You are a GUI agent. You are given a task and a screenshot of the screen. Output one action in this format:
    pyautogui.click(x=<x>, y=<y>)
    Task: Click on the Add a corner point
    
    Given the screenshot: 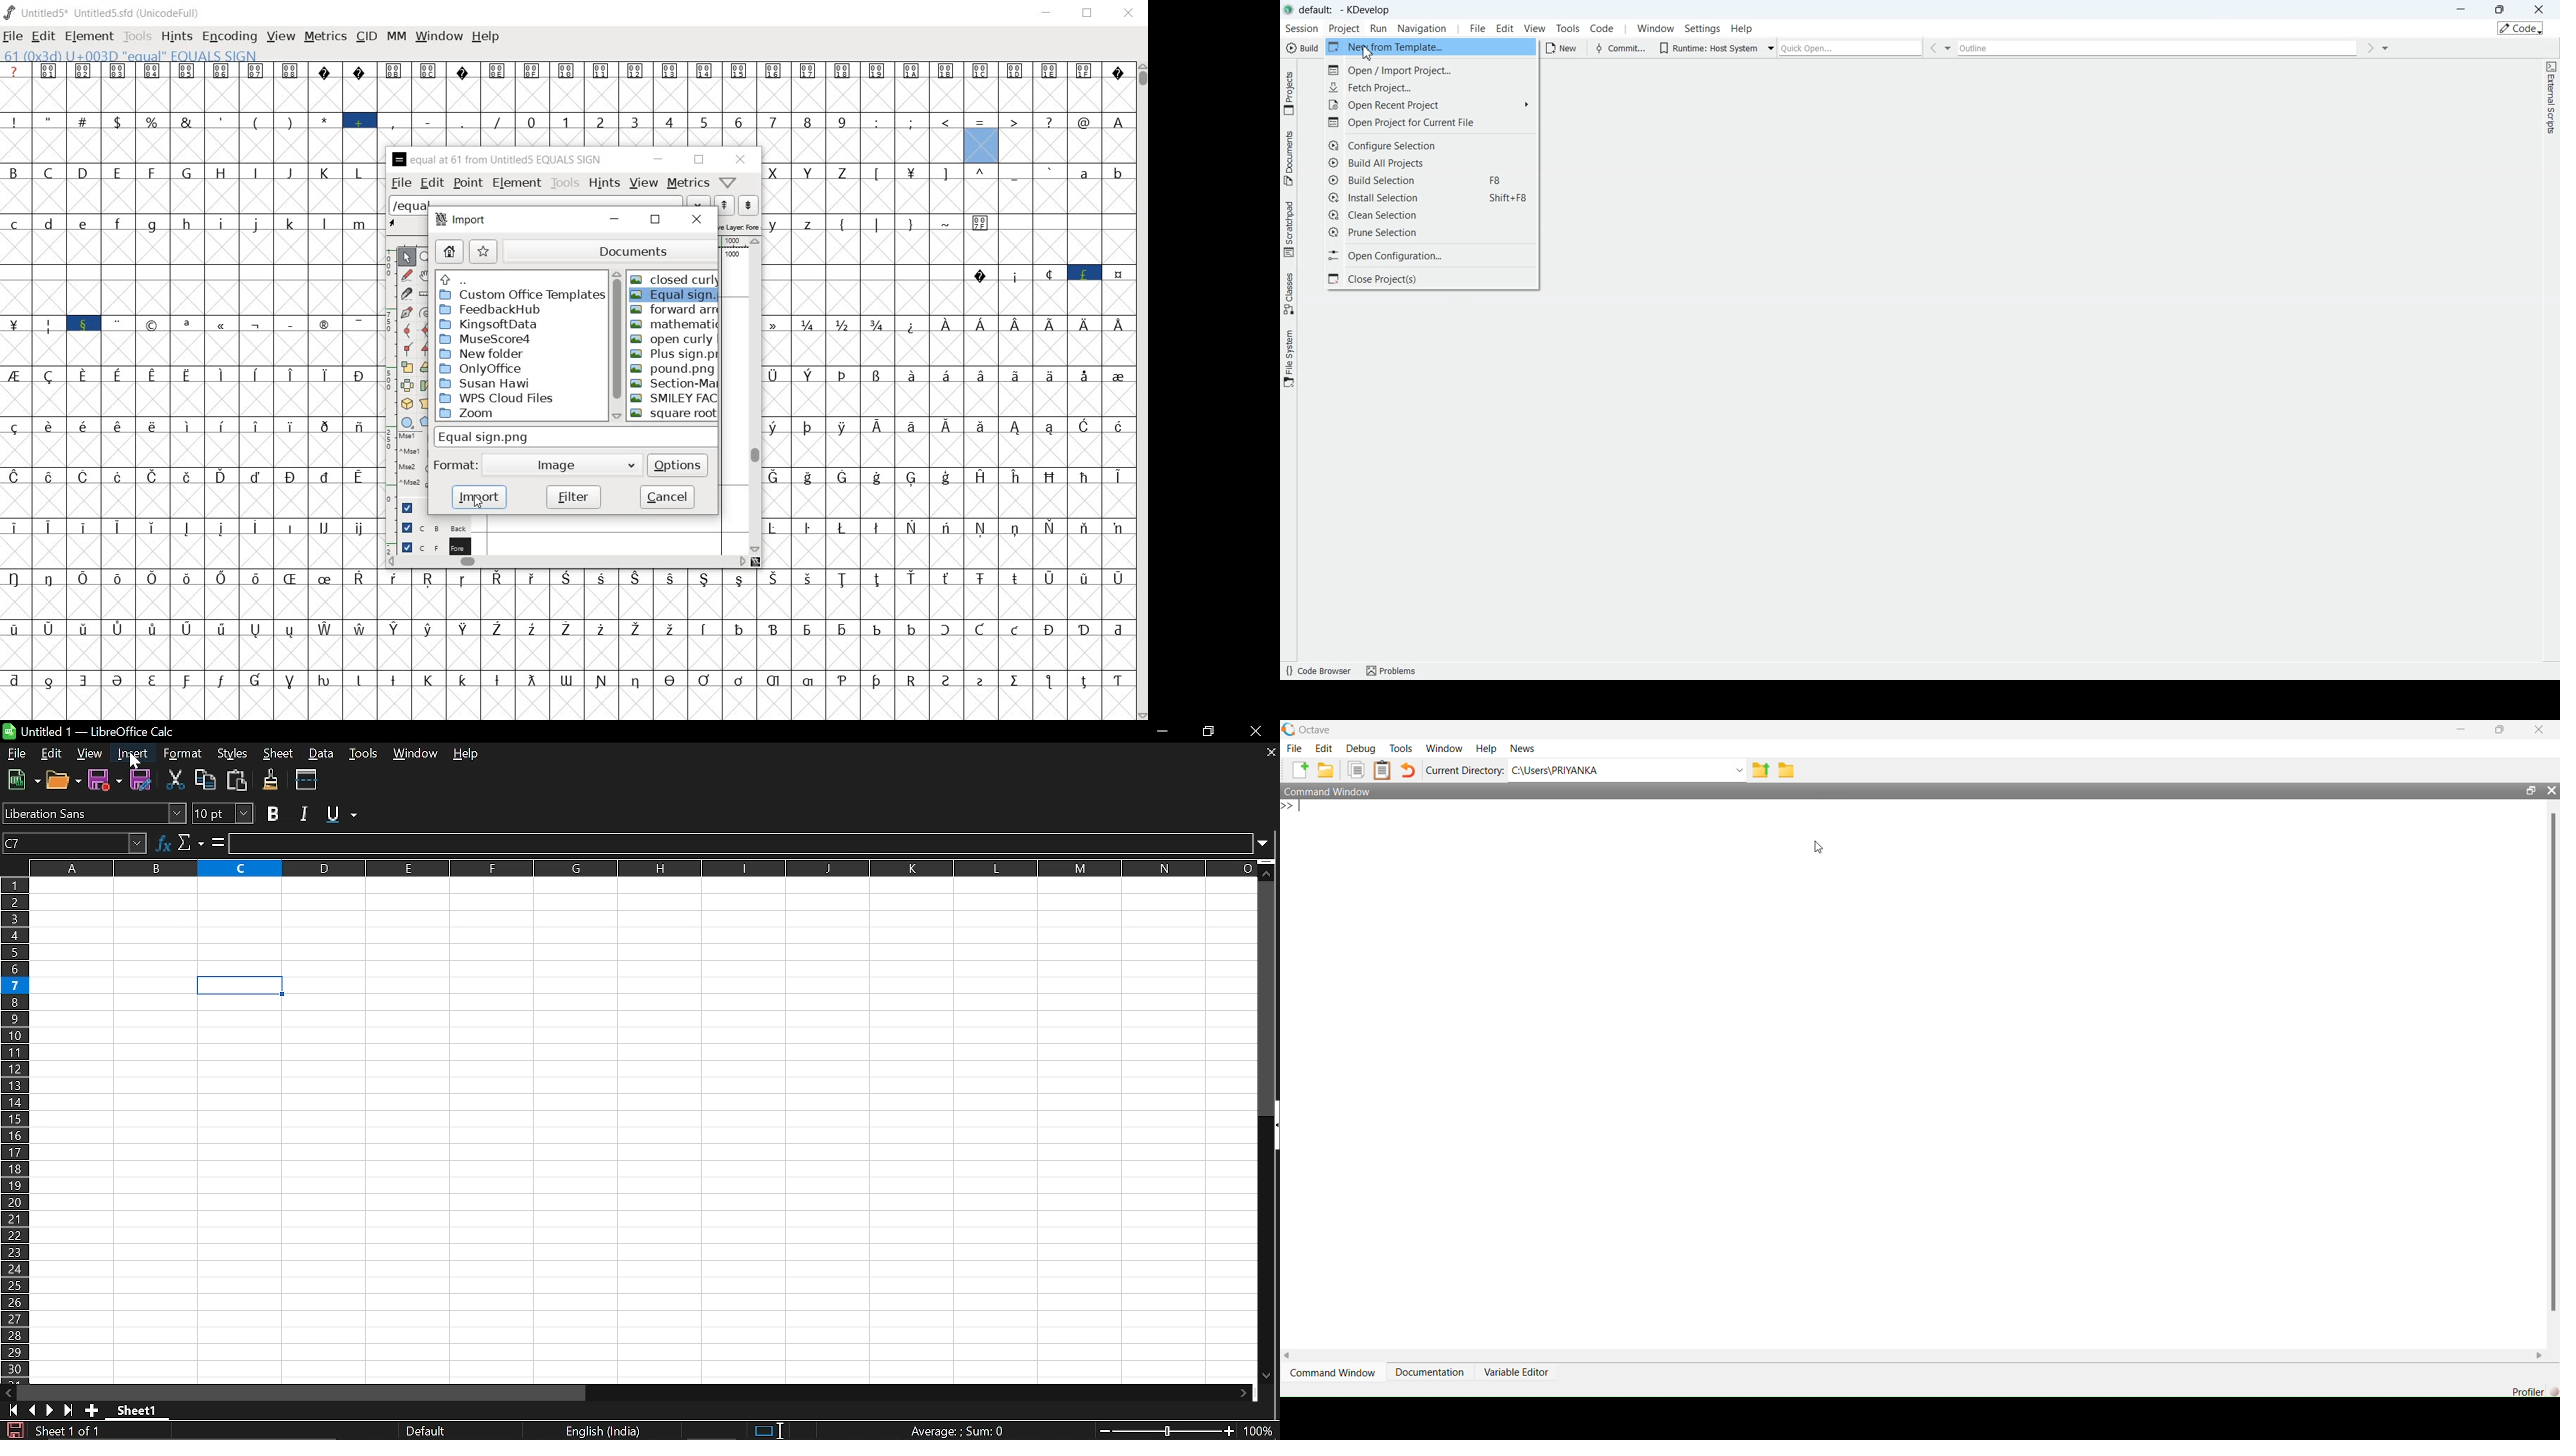 What is the action you would take?
    pyautogui.click(x=406, y=349)
    